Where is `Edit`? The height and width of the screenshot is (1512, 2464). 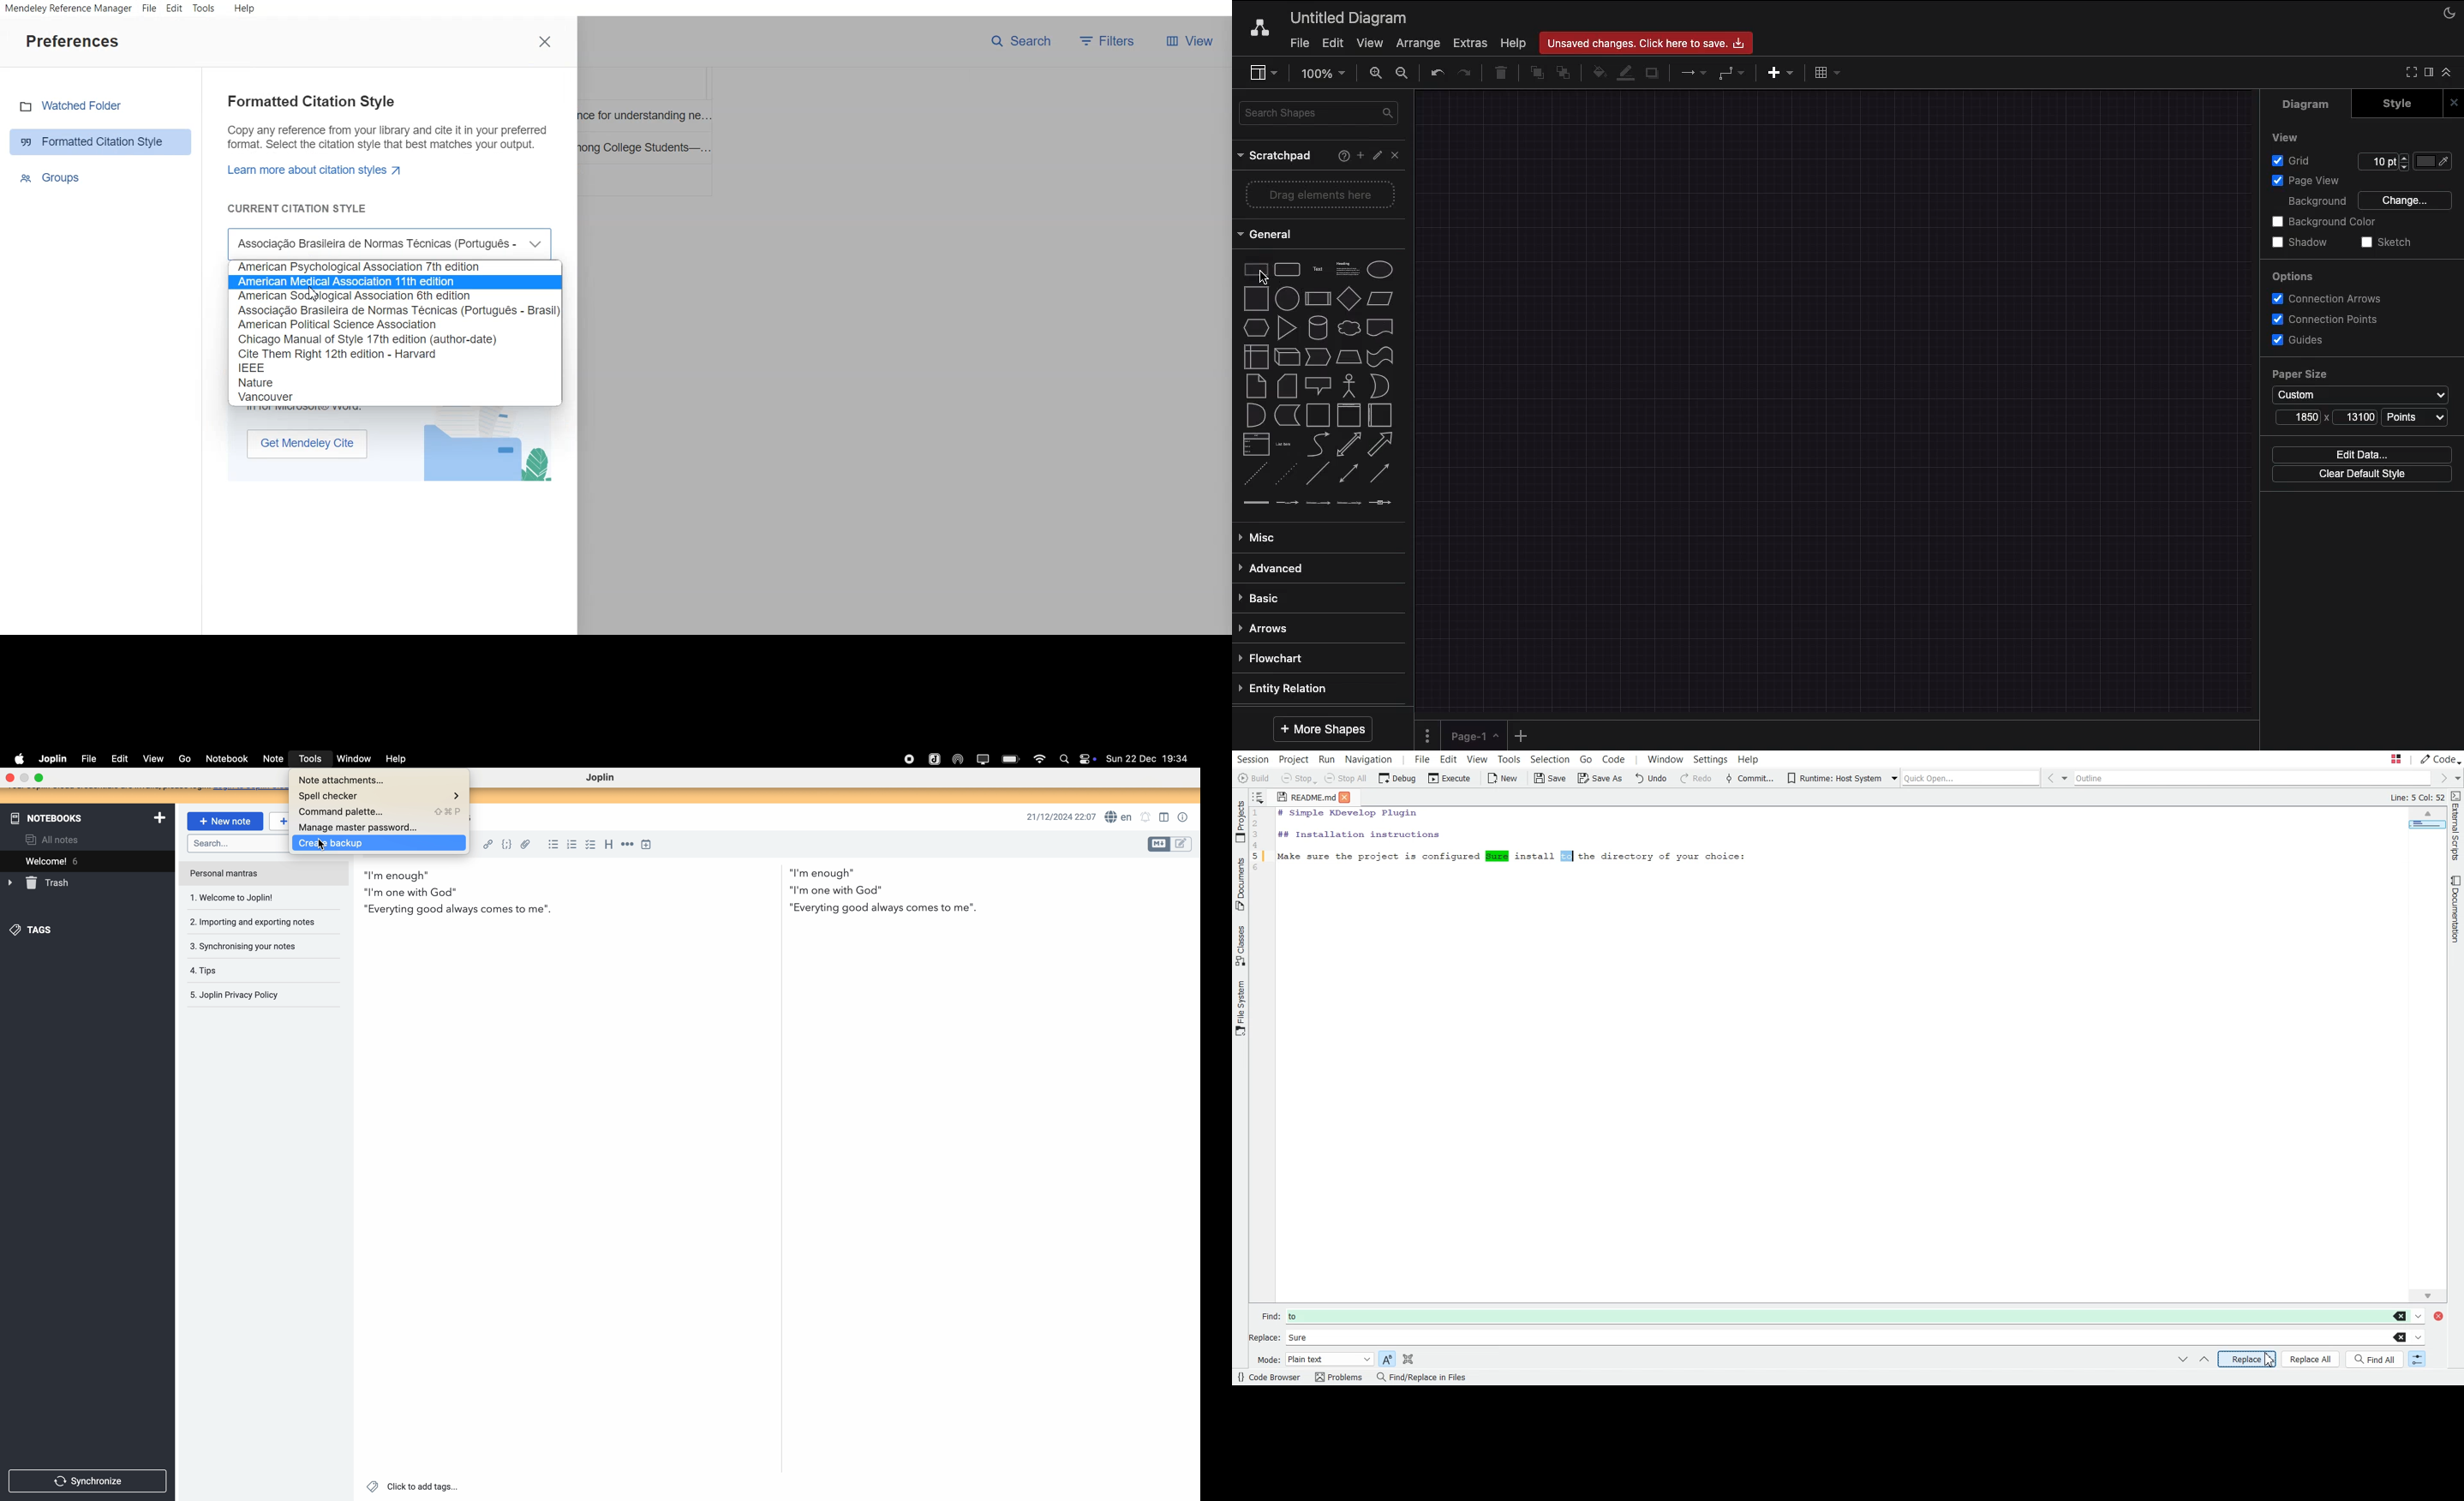 Edit is located at coordinates (1375, 156).